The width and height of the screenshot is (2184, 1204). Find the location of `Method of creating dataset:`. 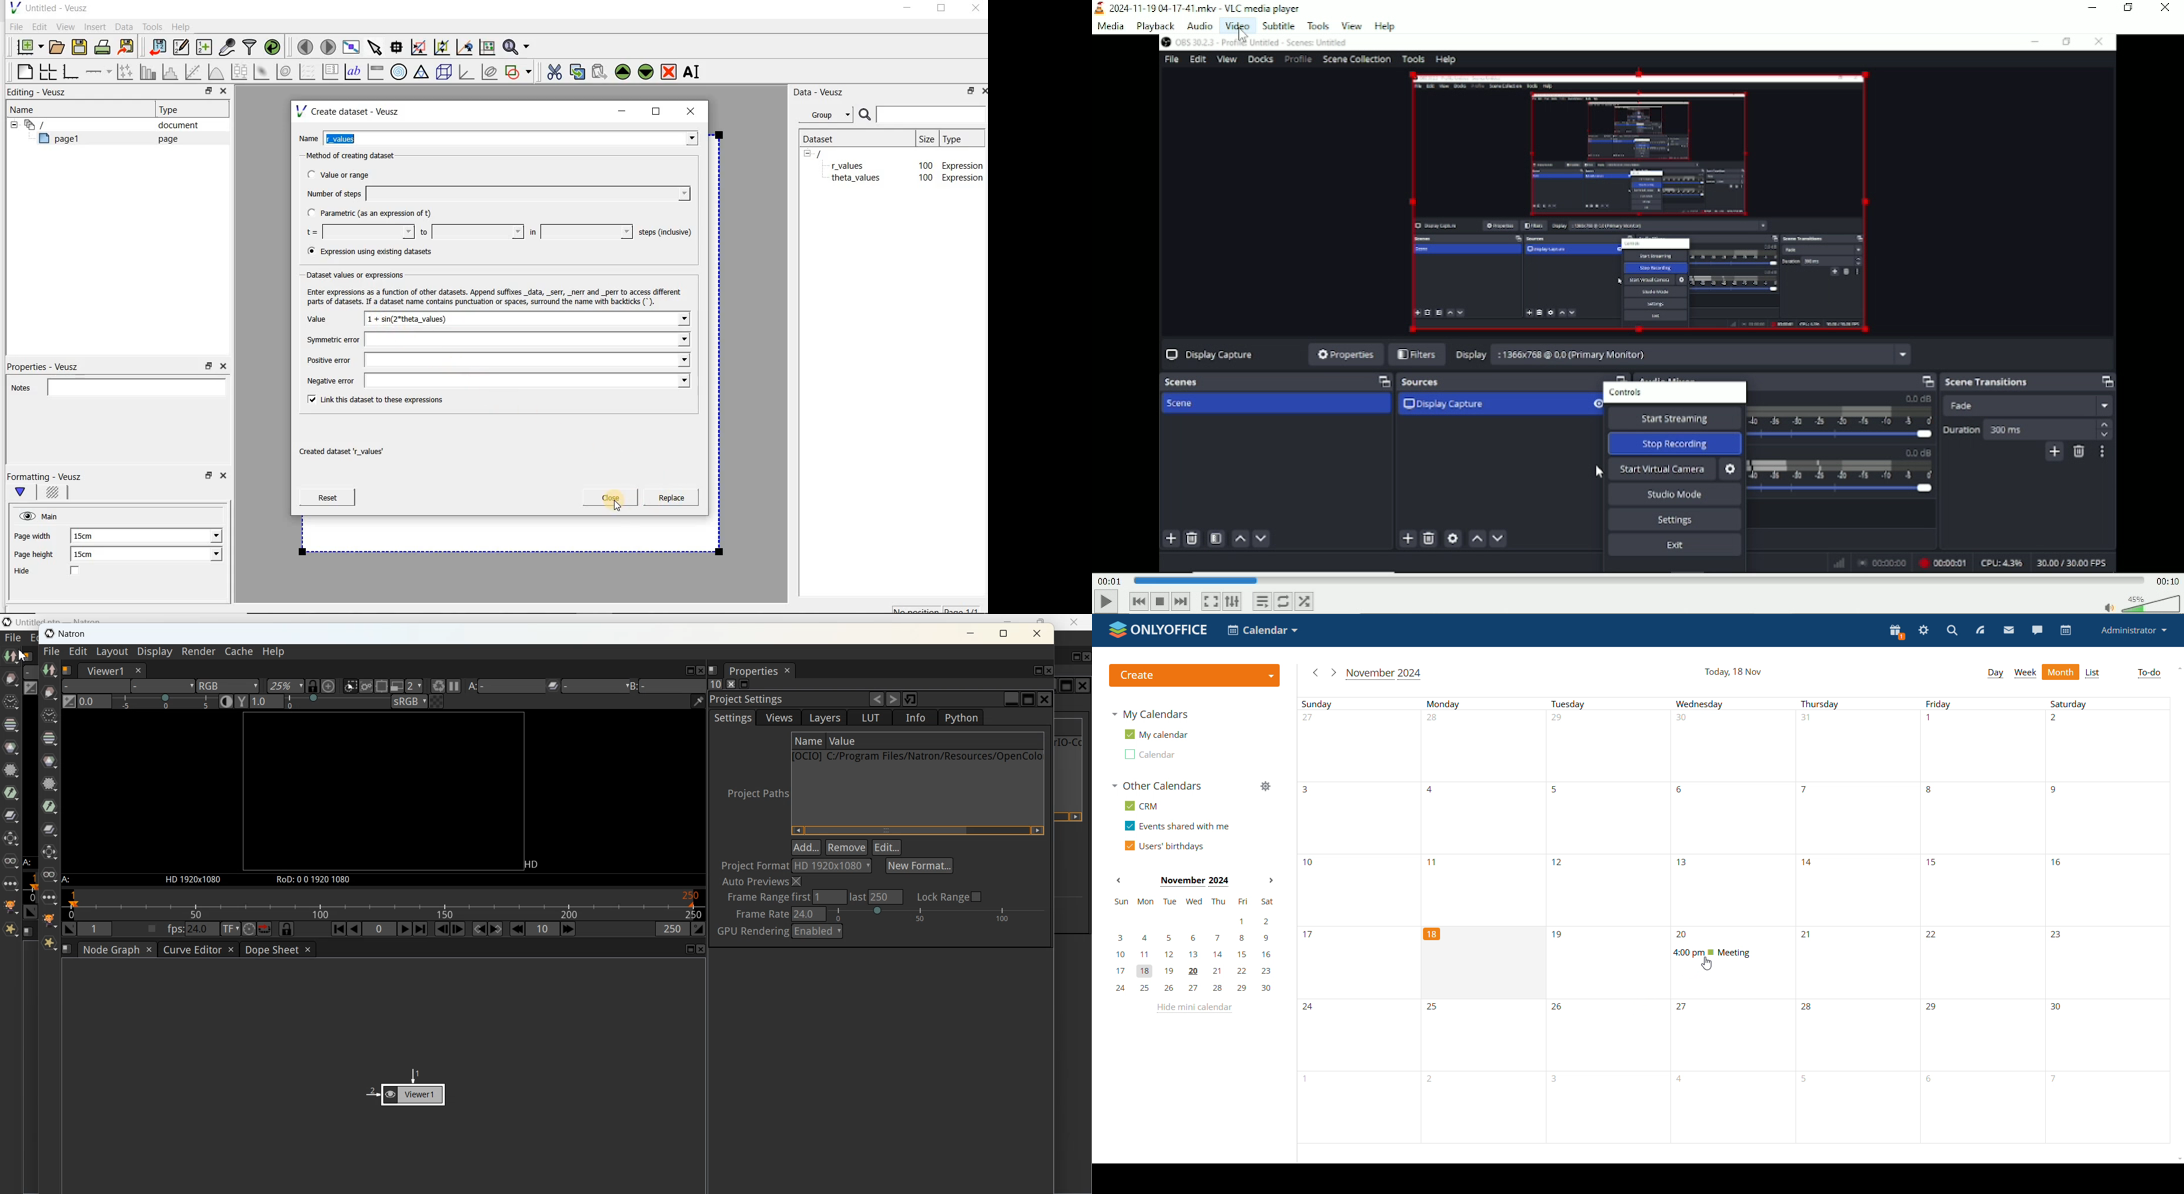

Method of creating dataset: is located at coordinates (359, 156).